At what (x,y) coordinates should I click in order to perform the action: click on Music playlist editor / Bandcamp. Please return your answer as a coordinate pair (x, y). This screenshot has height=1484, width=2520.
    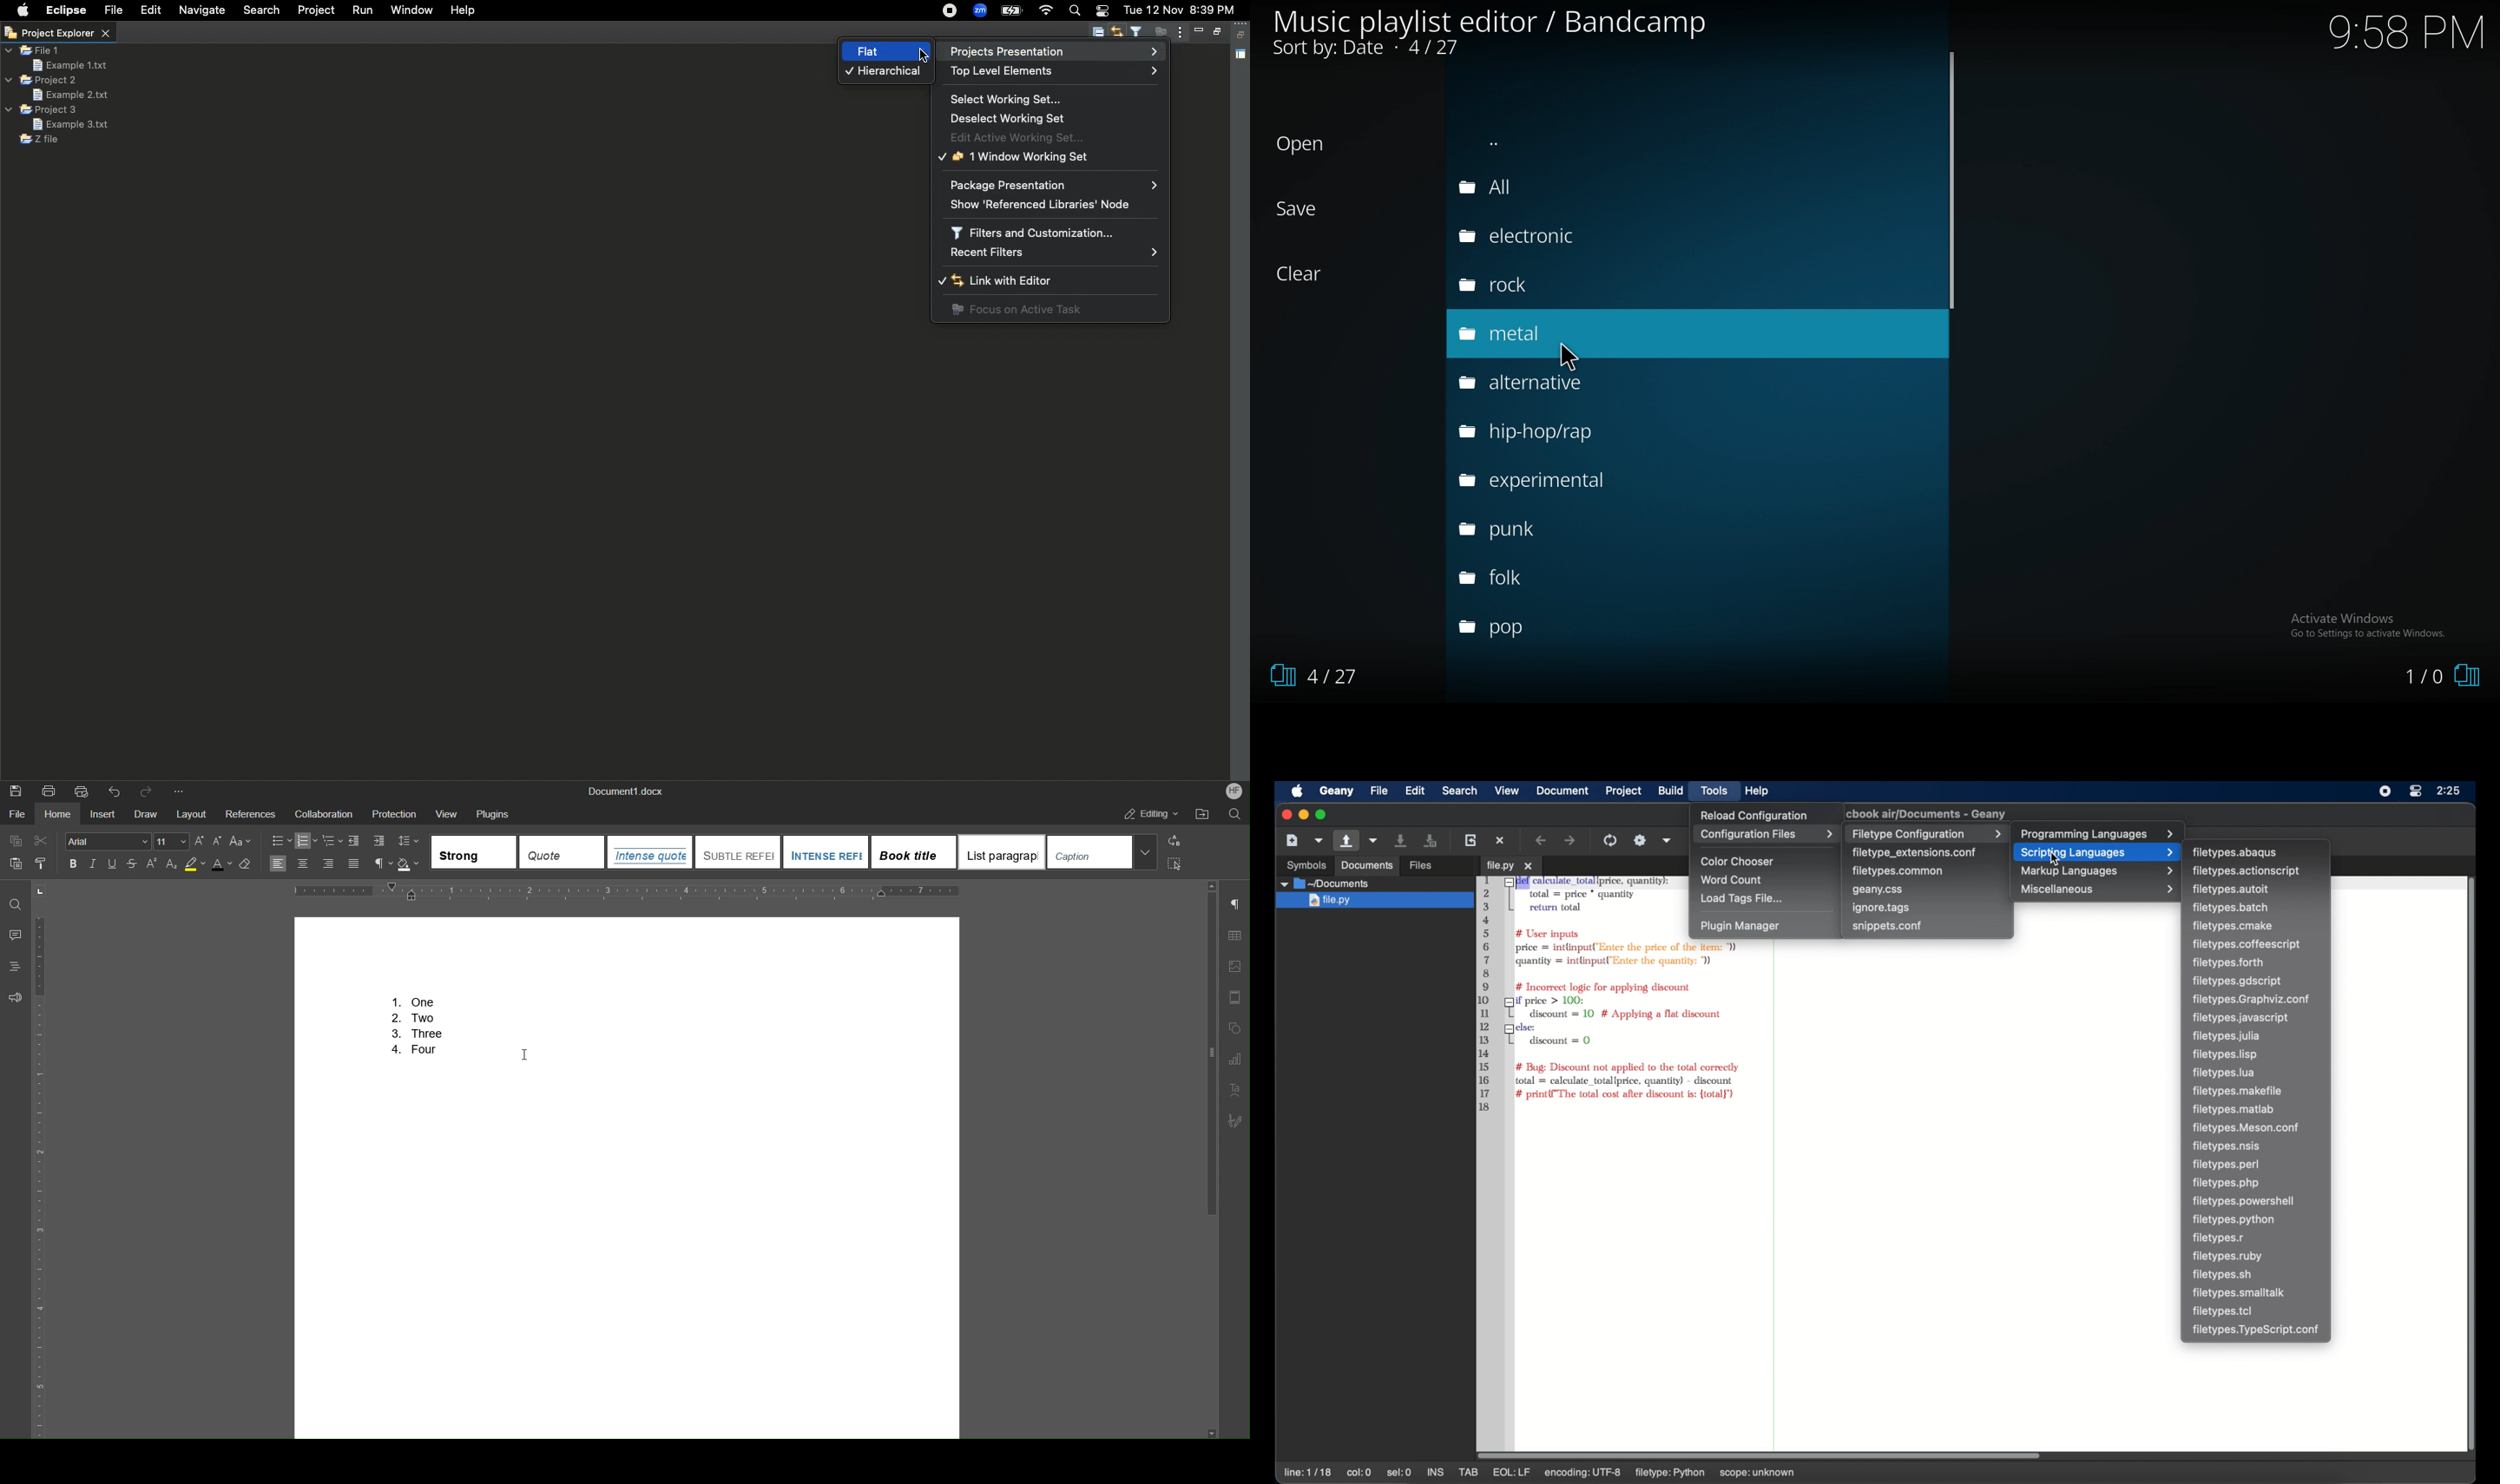
    Looking at the image, I should click on (1491, 22).